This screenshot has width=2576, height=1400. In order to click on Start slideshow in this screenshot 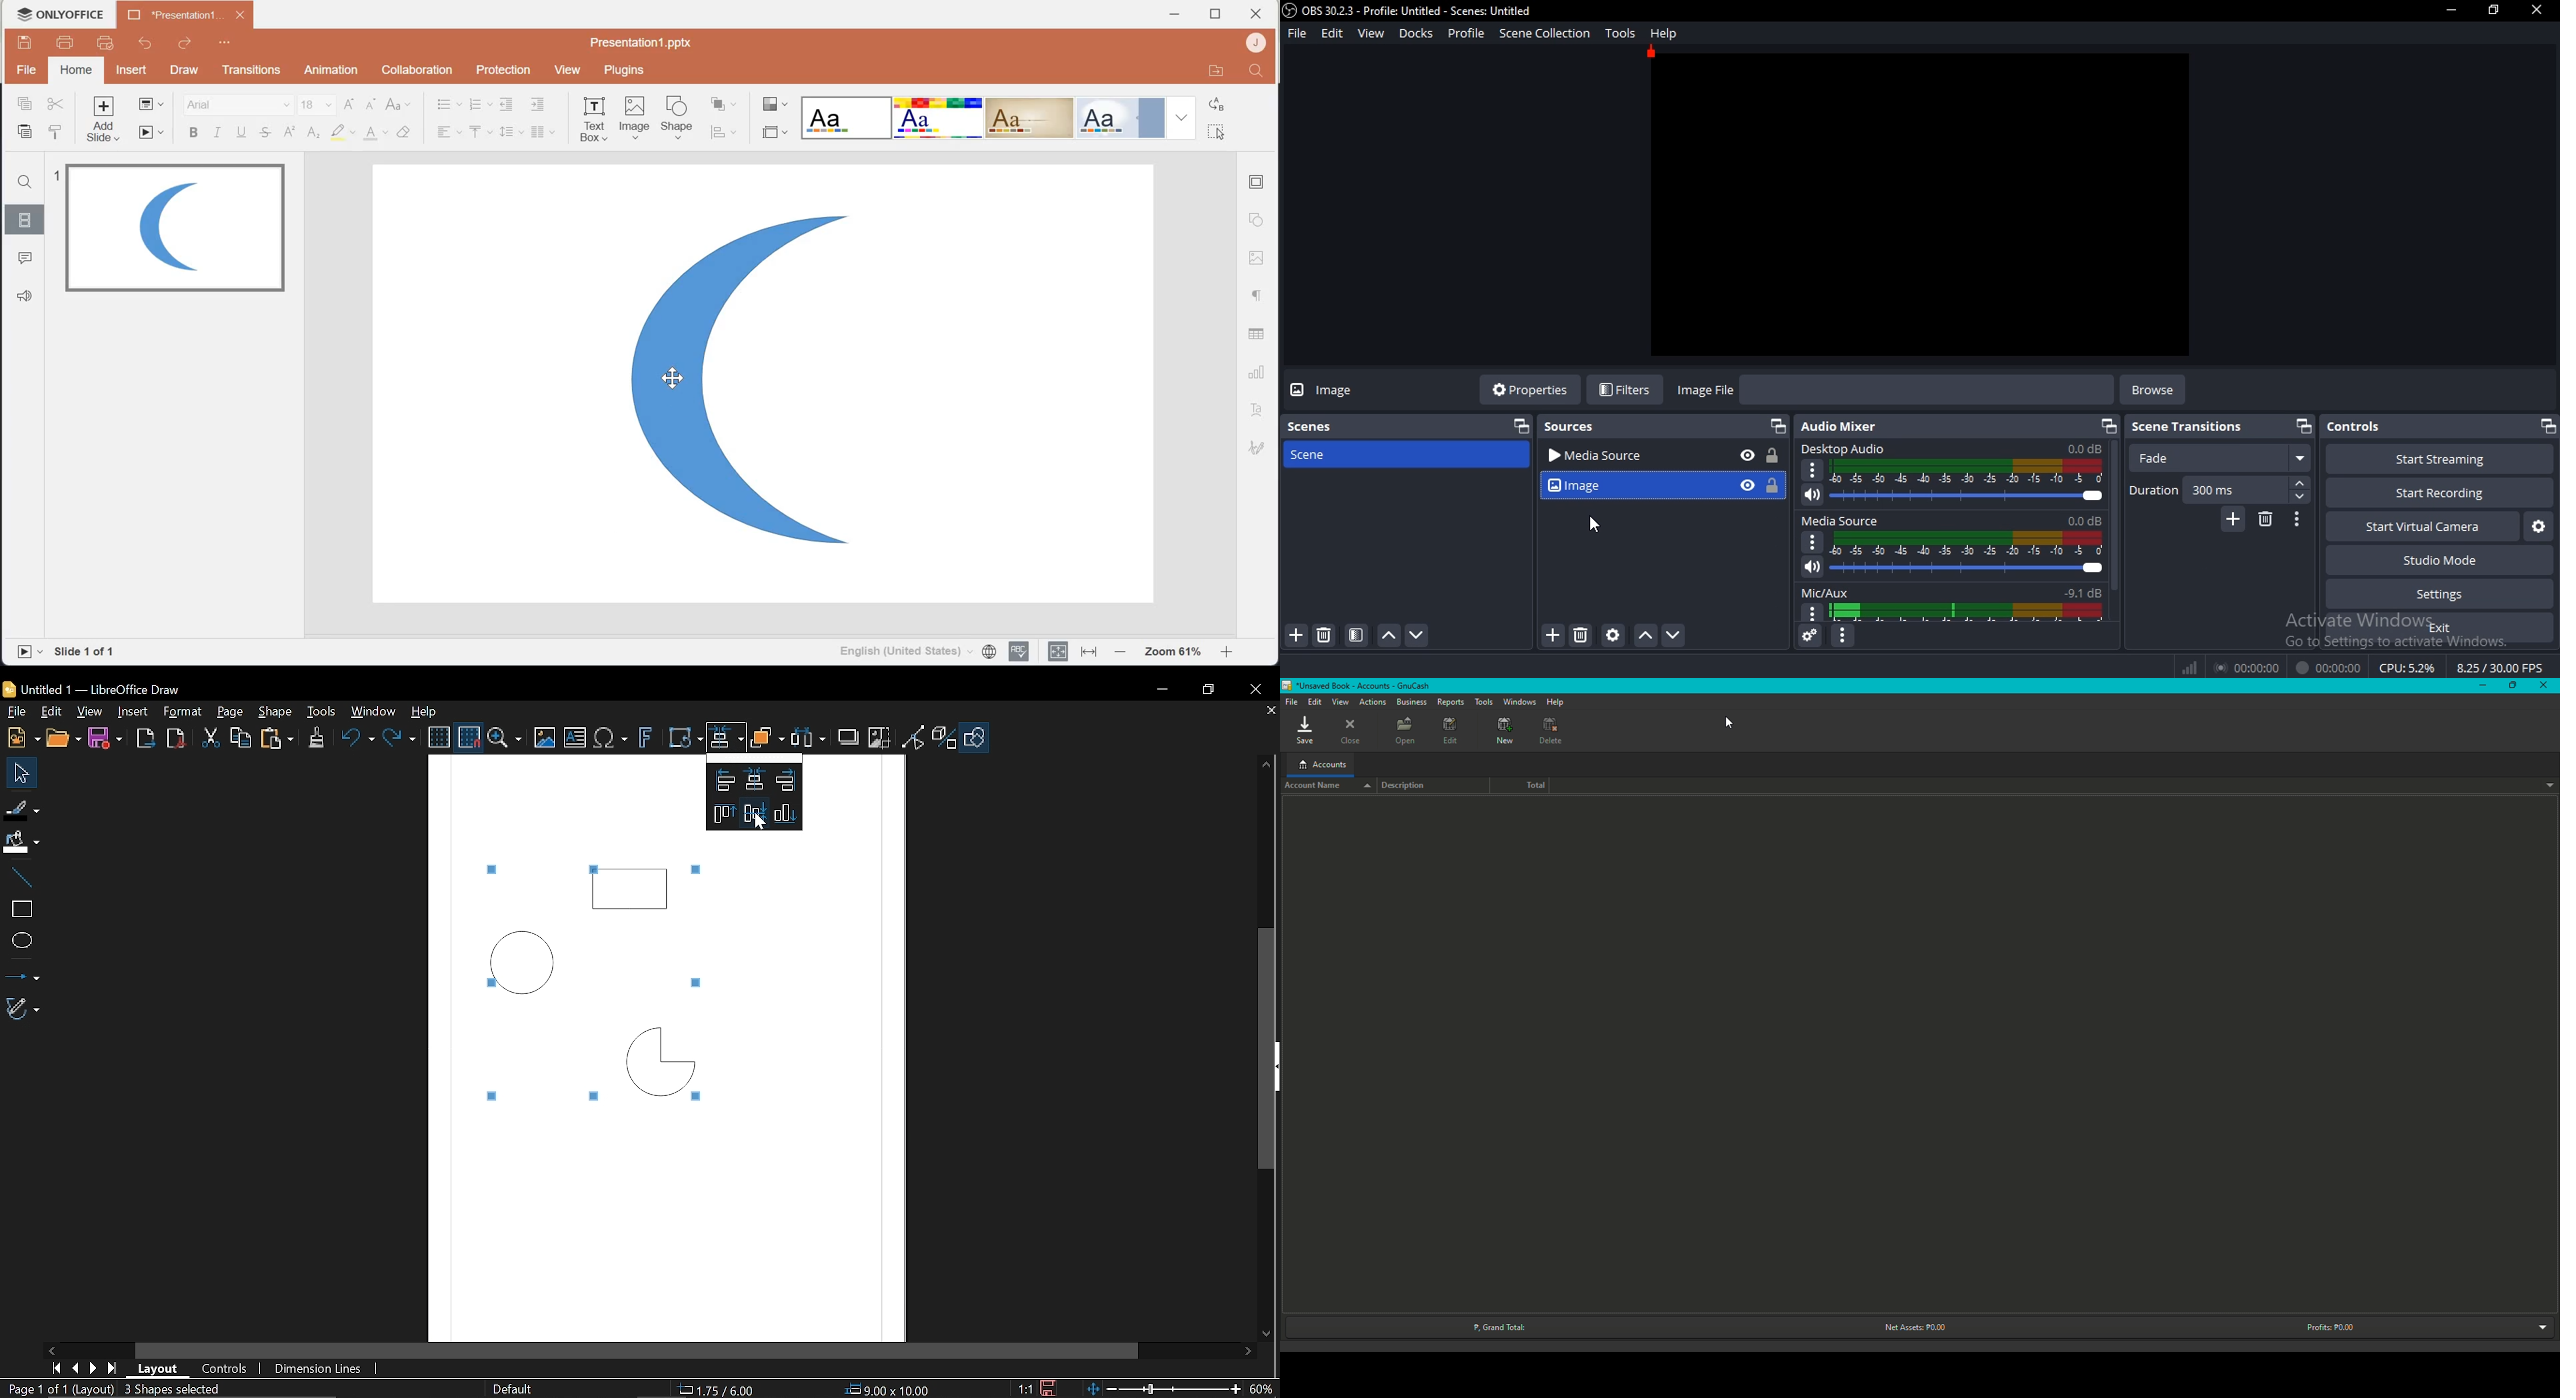, I will do `click(153, 133)`.